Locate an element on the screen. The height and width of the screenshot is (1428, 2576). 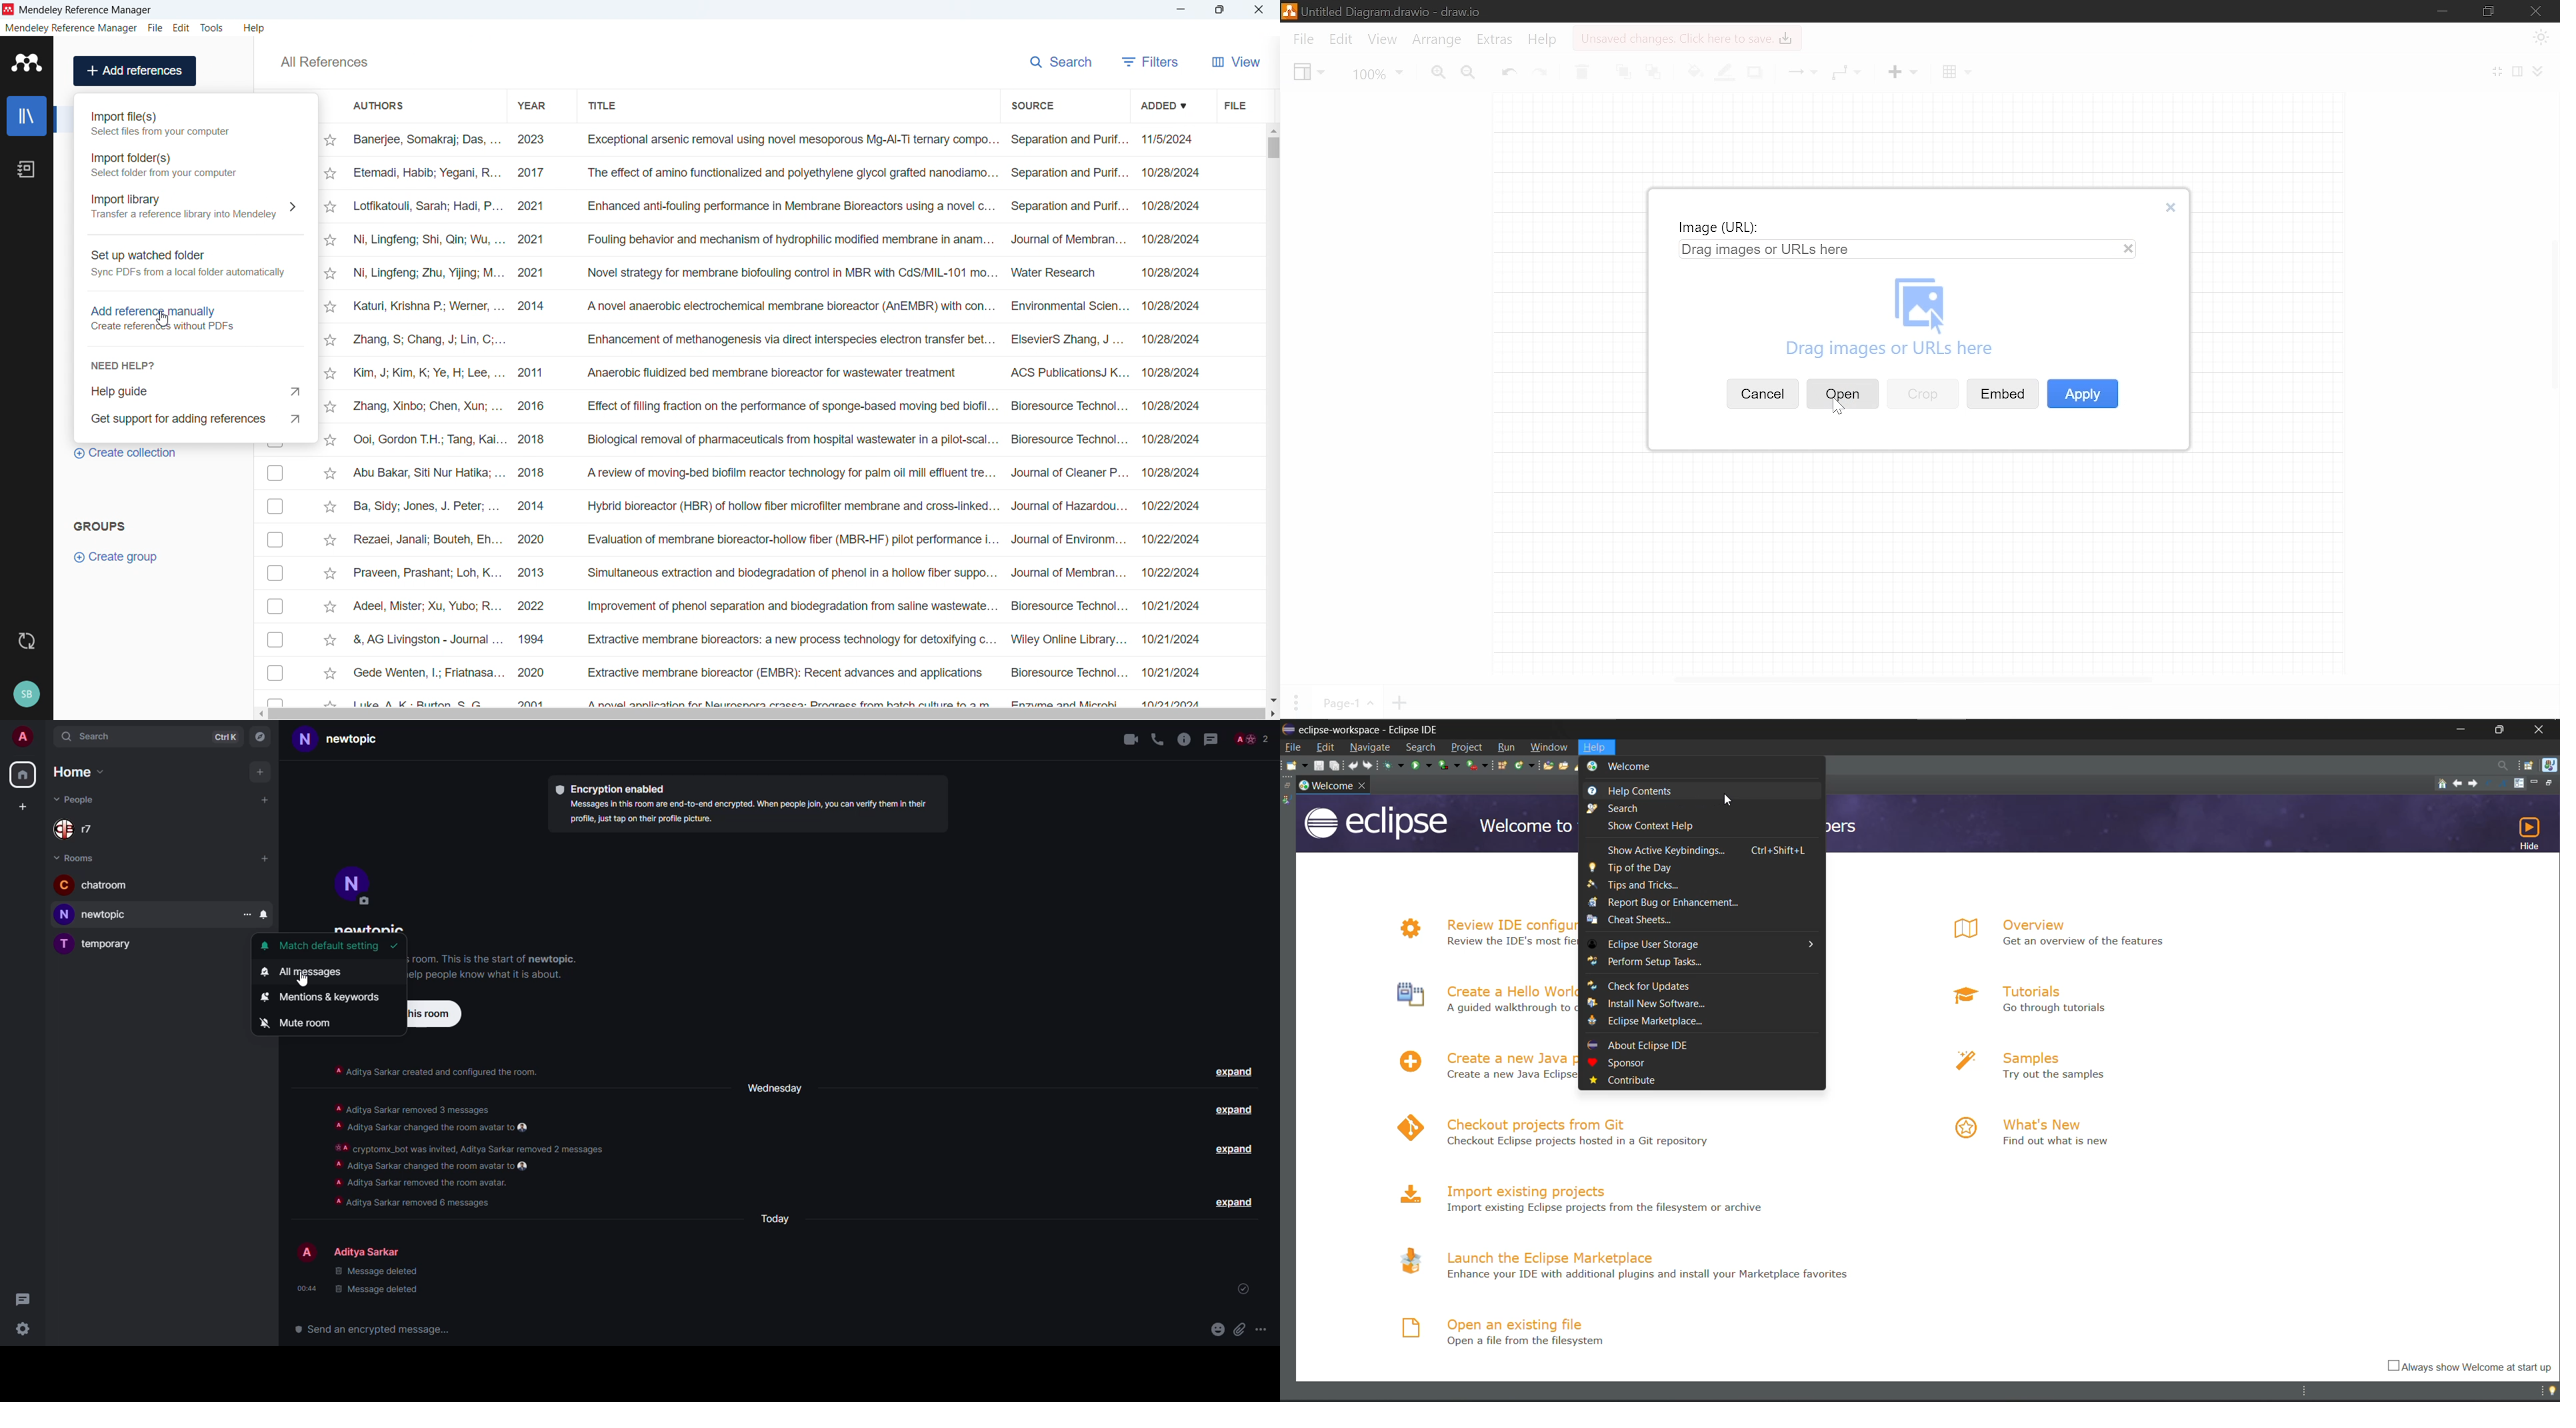
Help guide  is located at coordinates (197, 390).